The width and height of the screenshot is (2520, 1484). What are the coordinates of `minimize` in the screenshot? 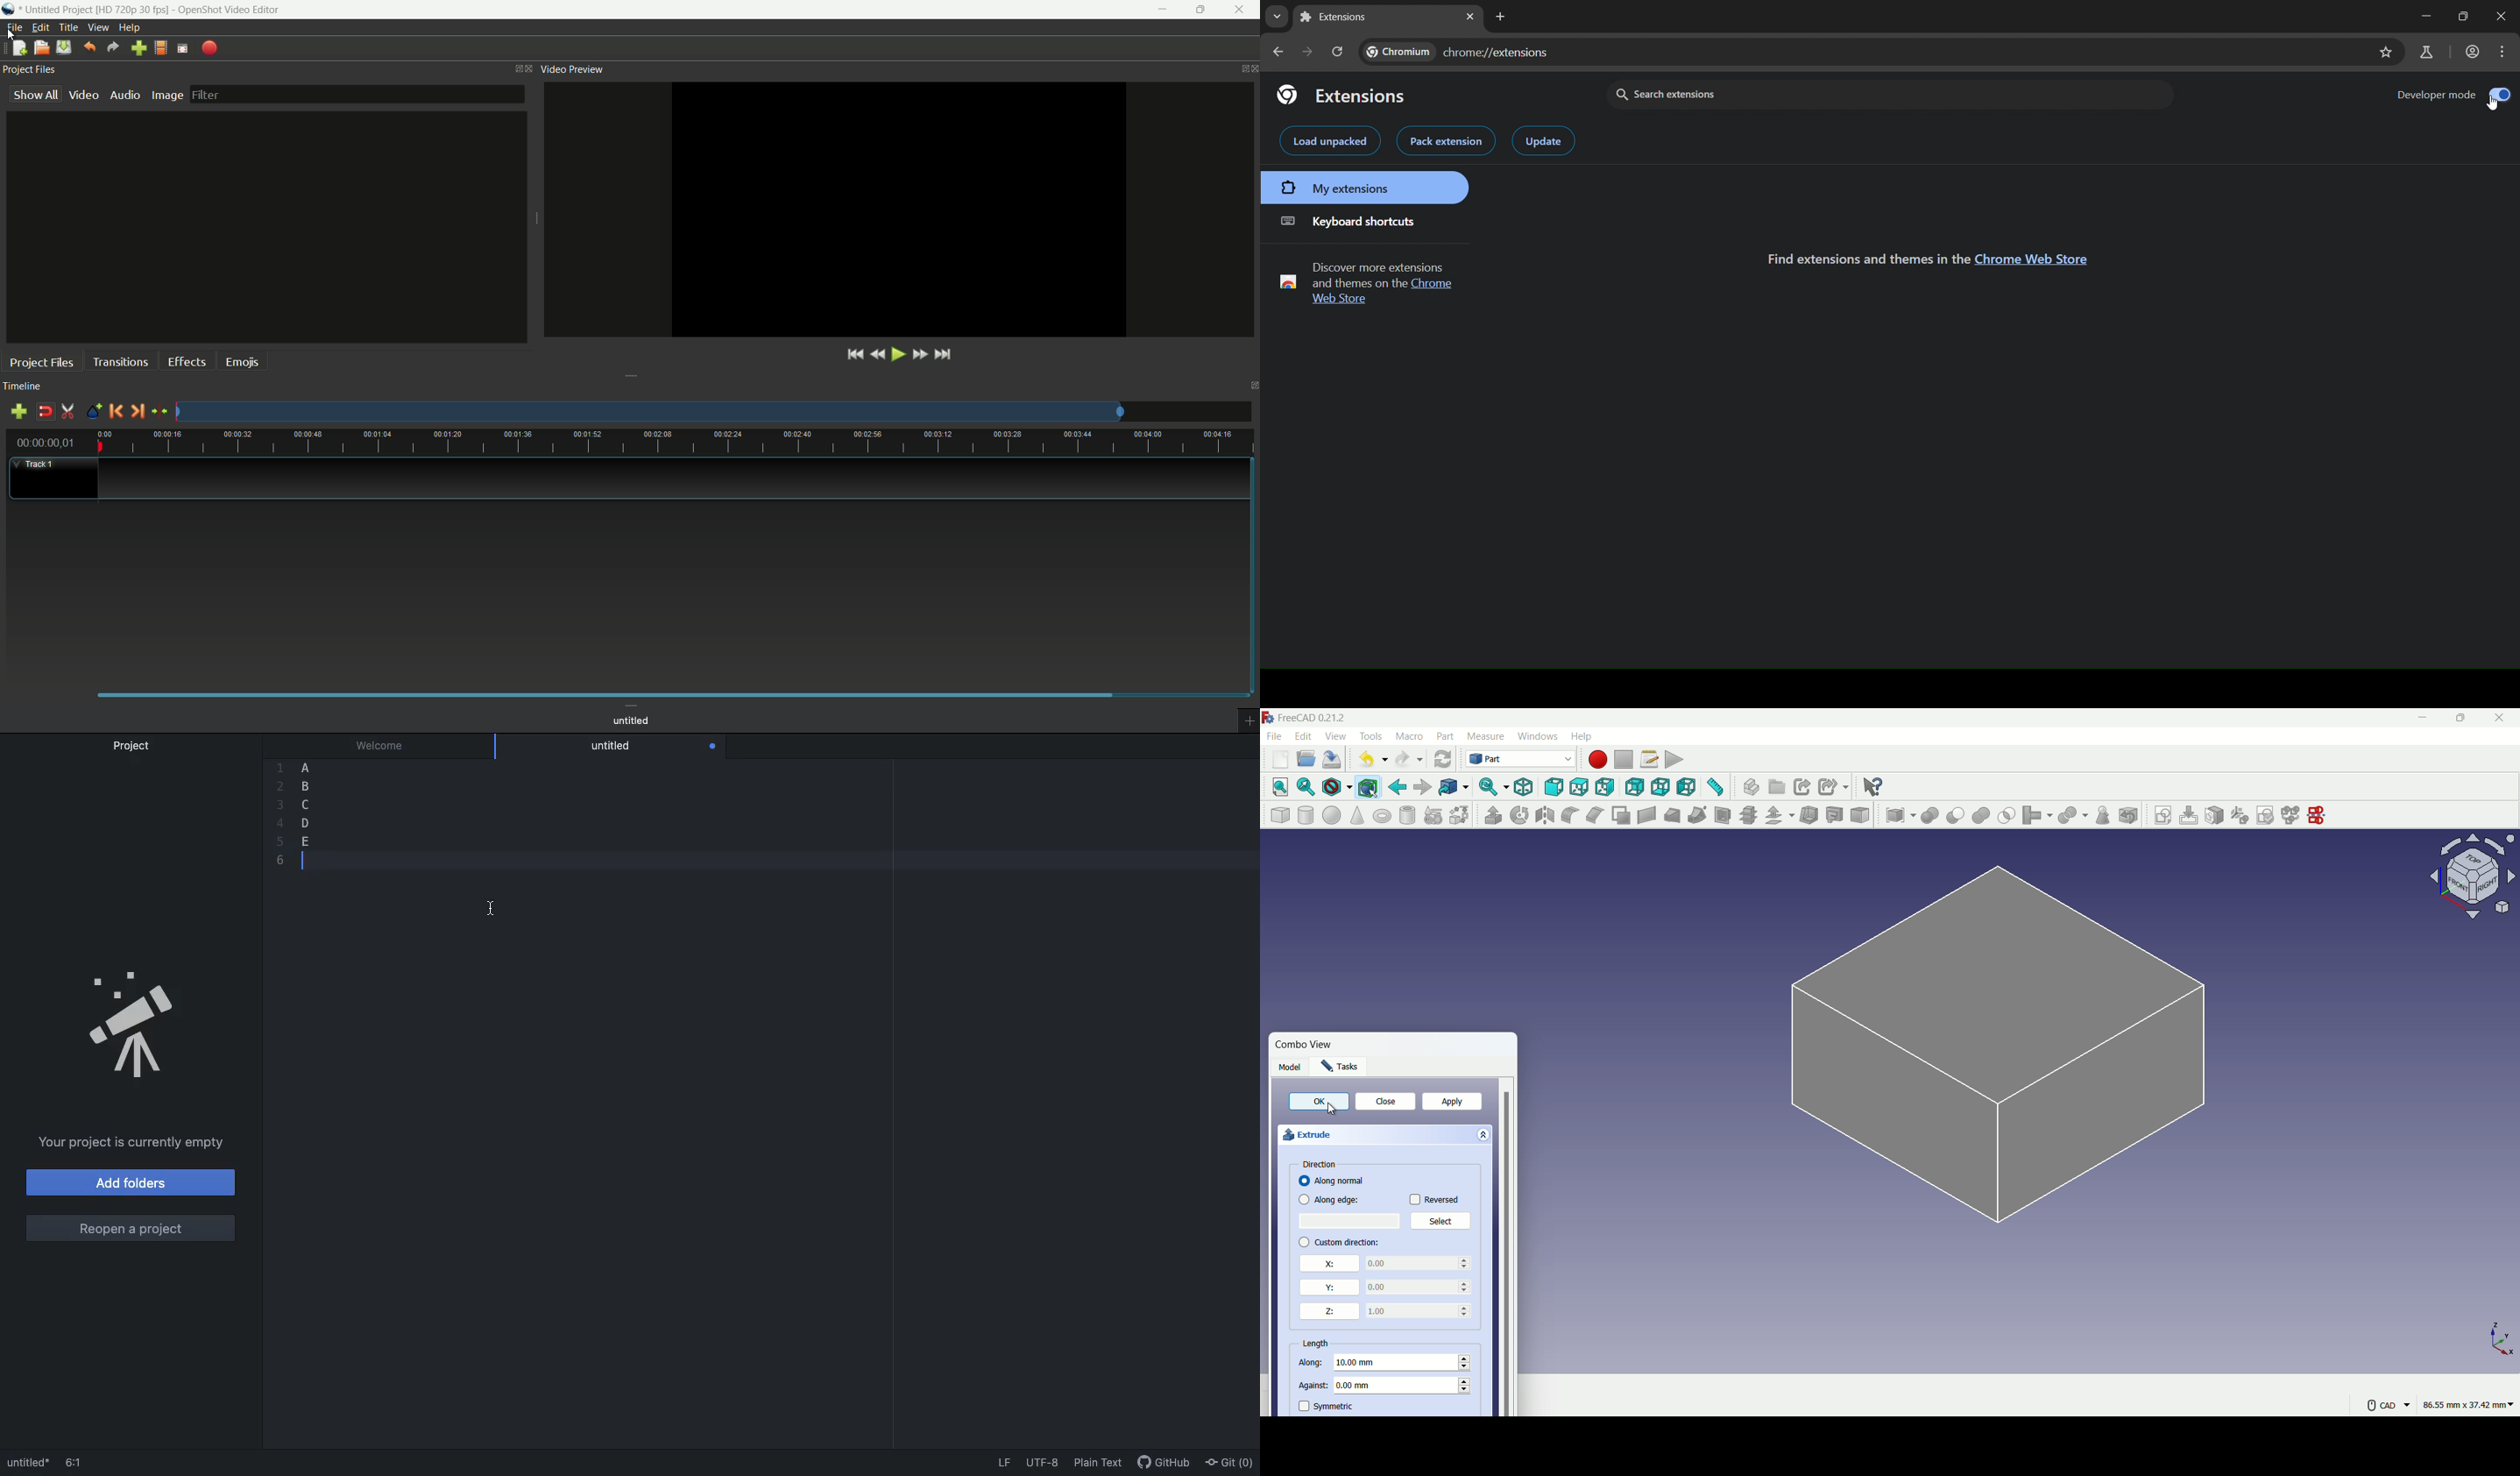 It's located at (2416, 14).